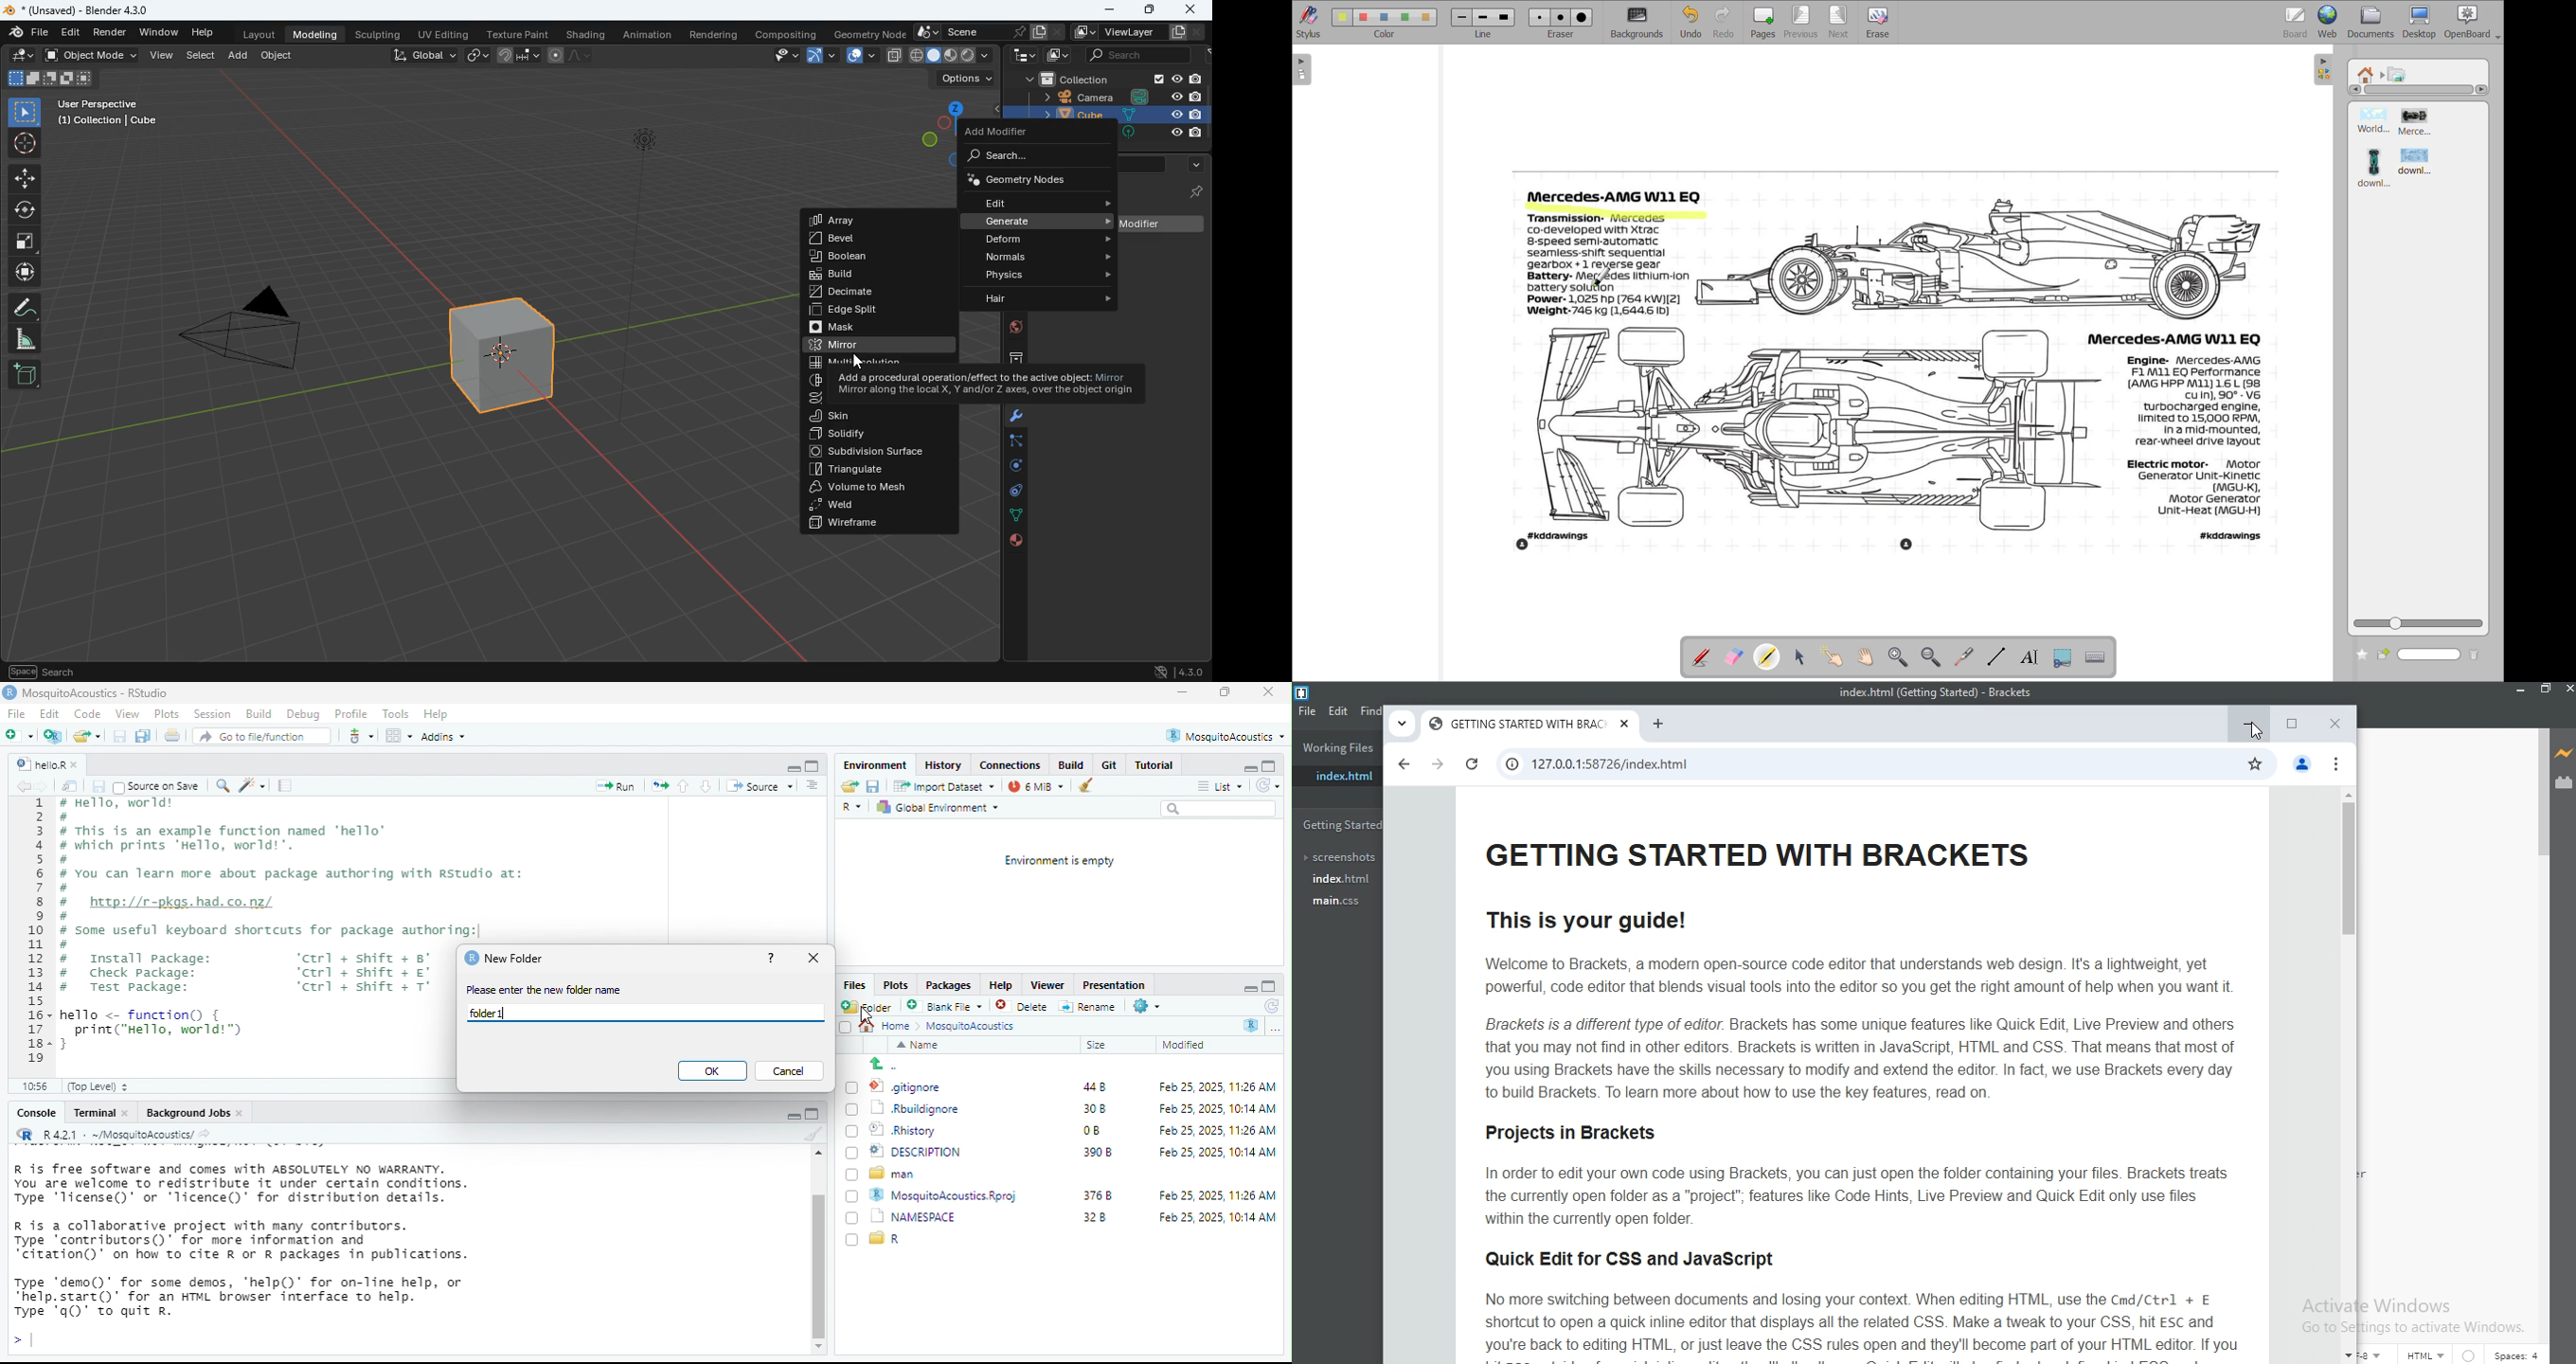  What do you see at coordinates (1209, 1129) in the screenshot?
I see `Feb 25, 2025, 11:26 AM` at bounding box center [1209, 1129].